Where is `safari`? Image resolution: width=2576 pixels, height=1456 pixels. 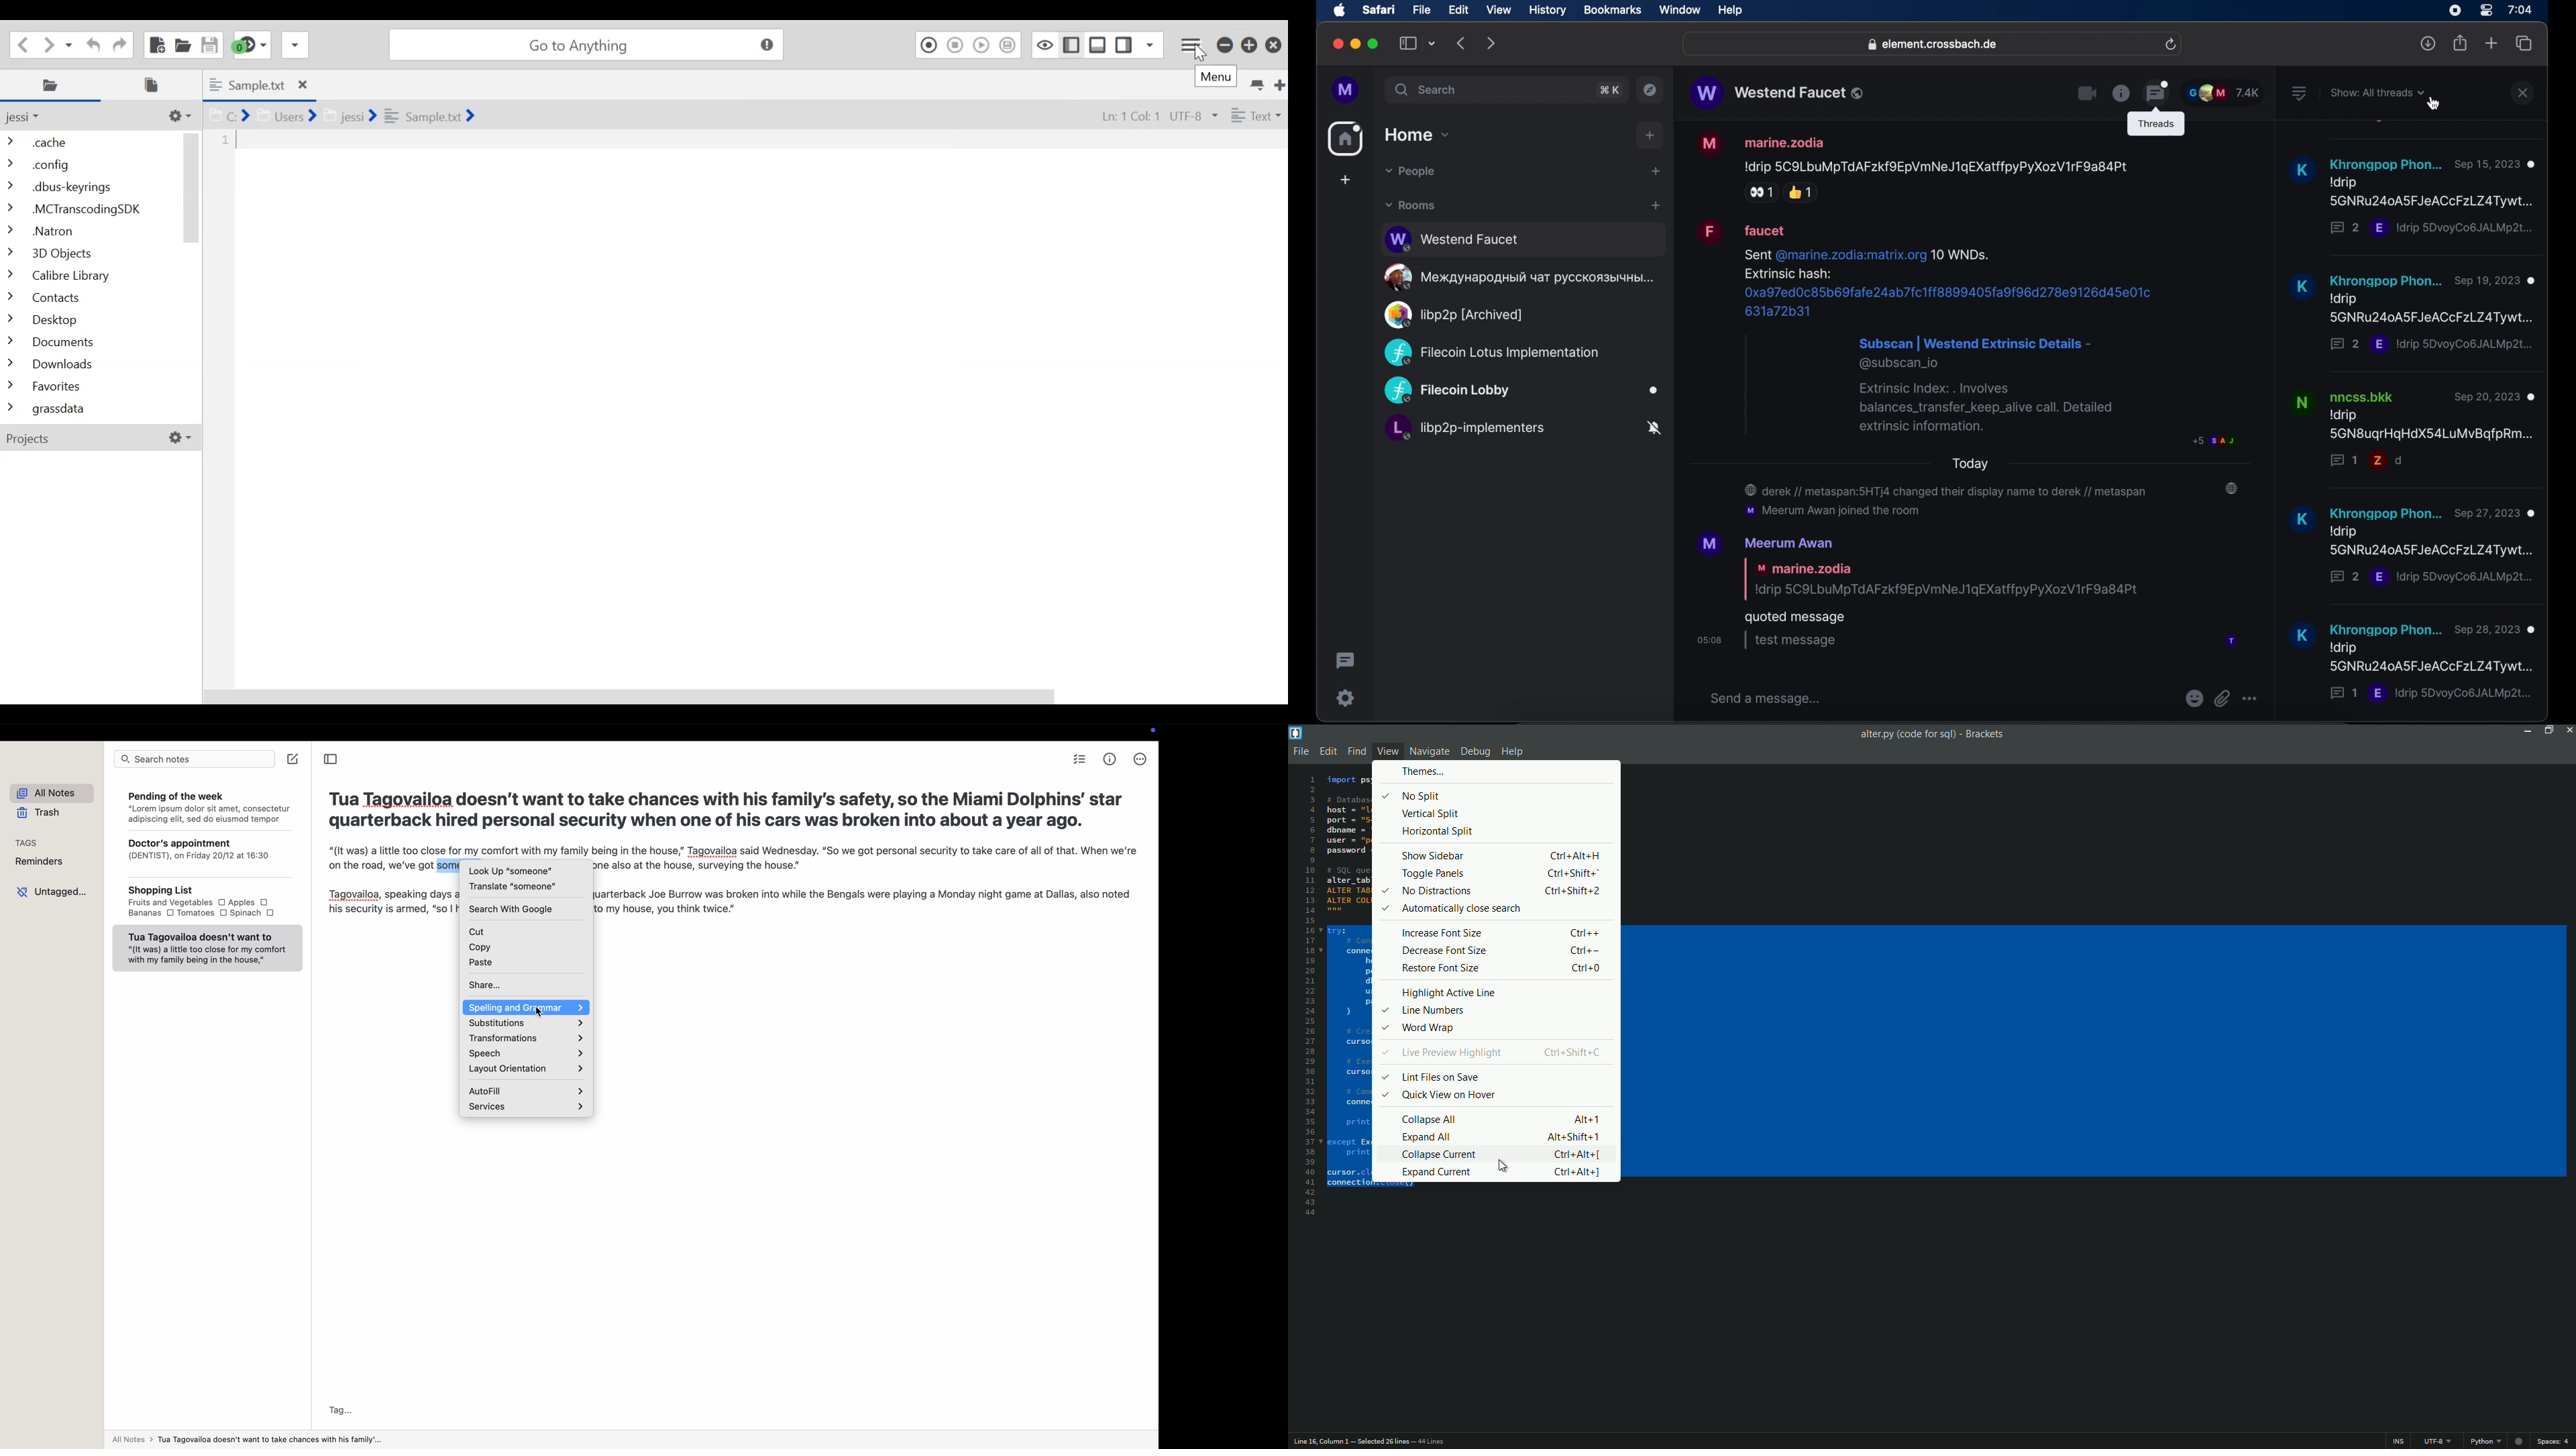 safari is located at coordinates (1380, 11).